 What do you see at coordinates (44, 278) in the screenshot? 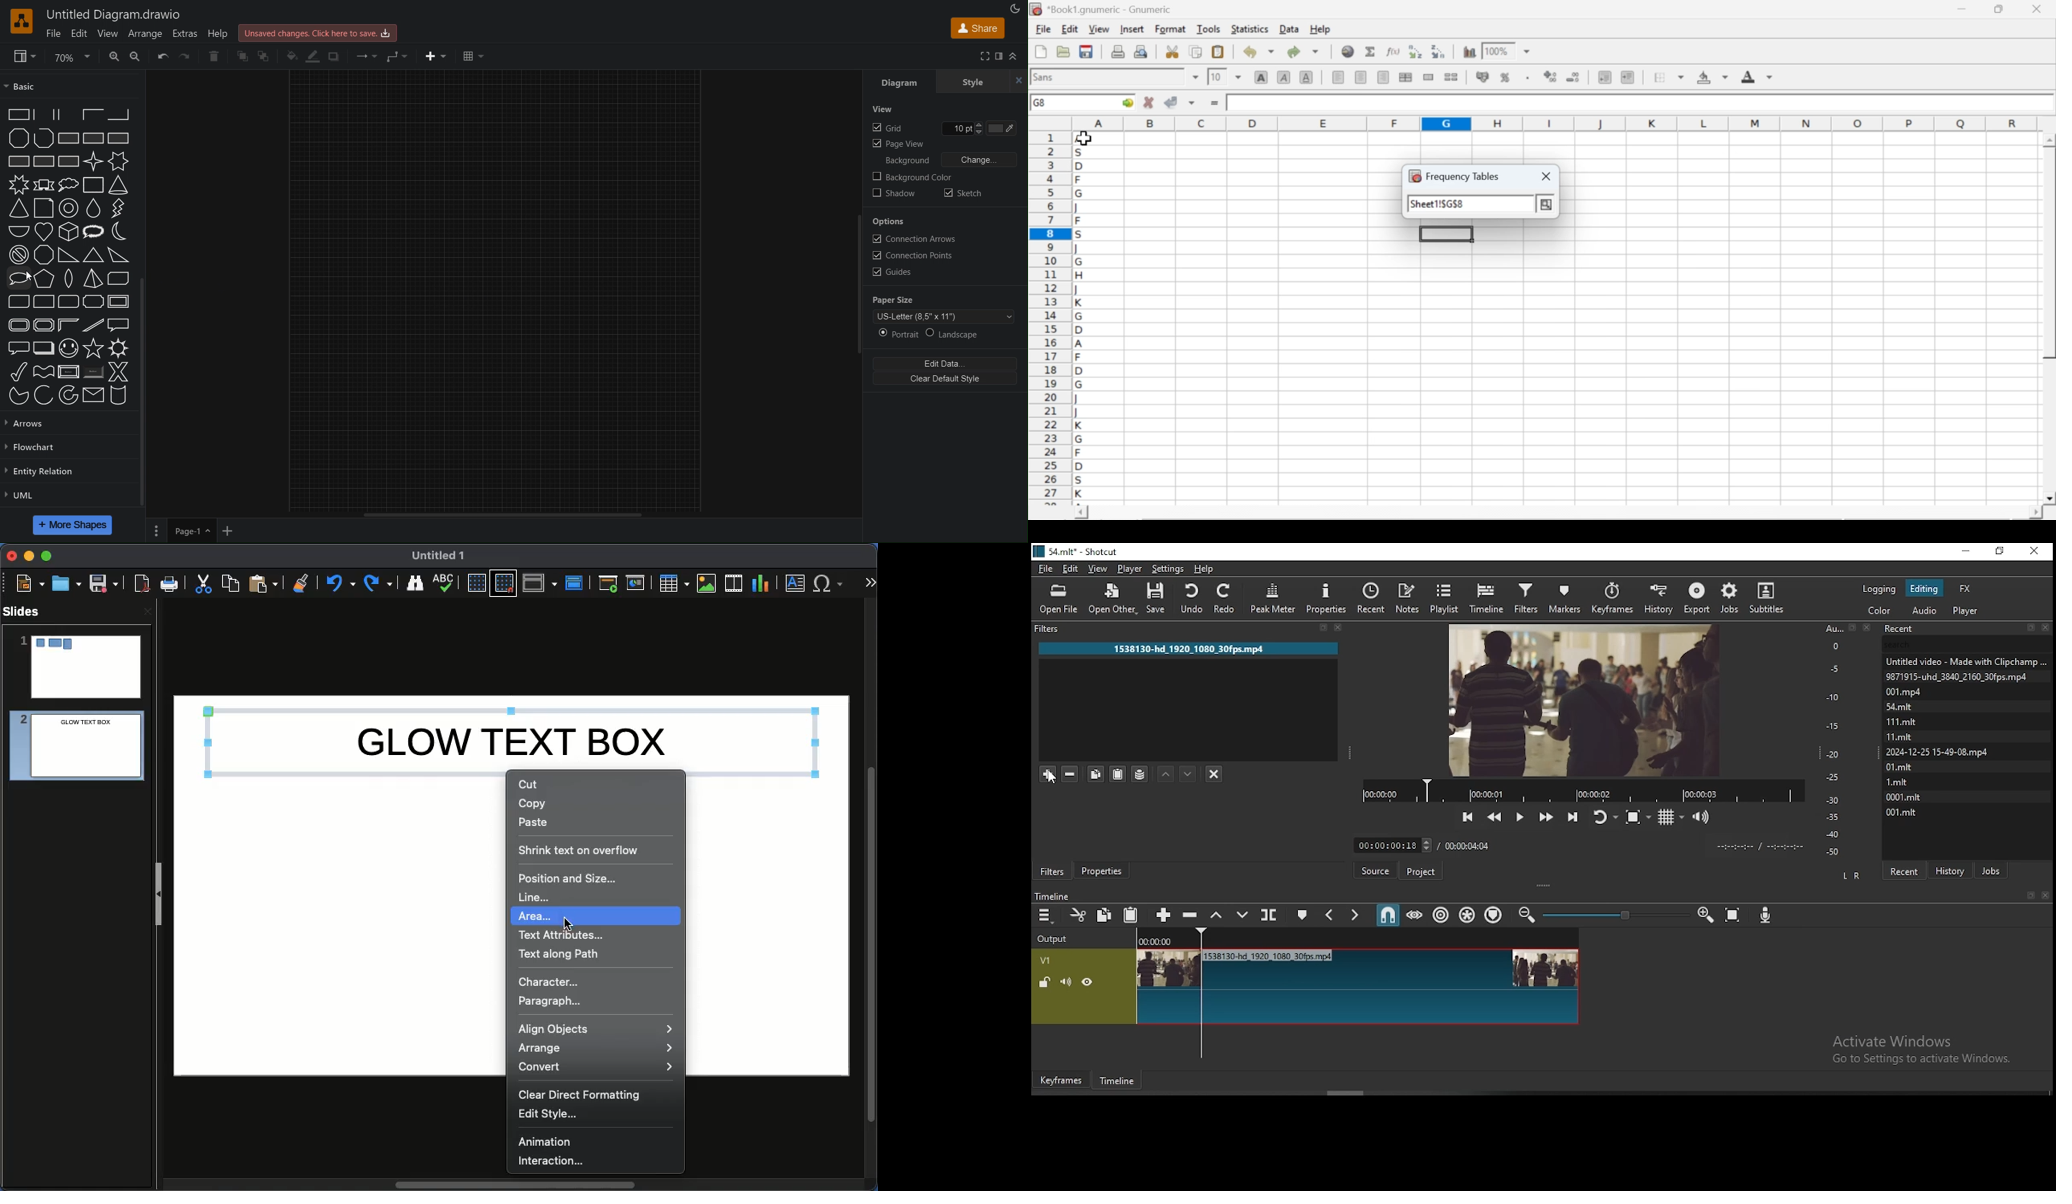
I see `Pentagon` at bounding box center [44, 278].